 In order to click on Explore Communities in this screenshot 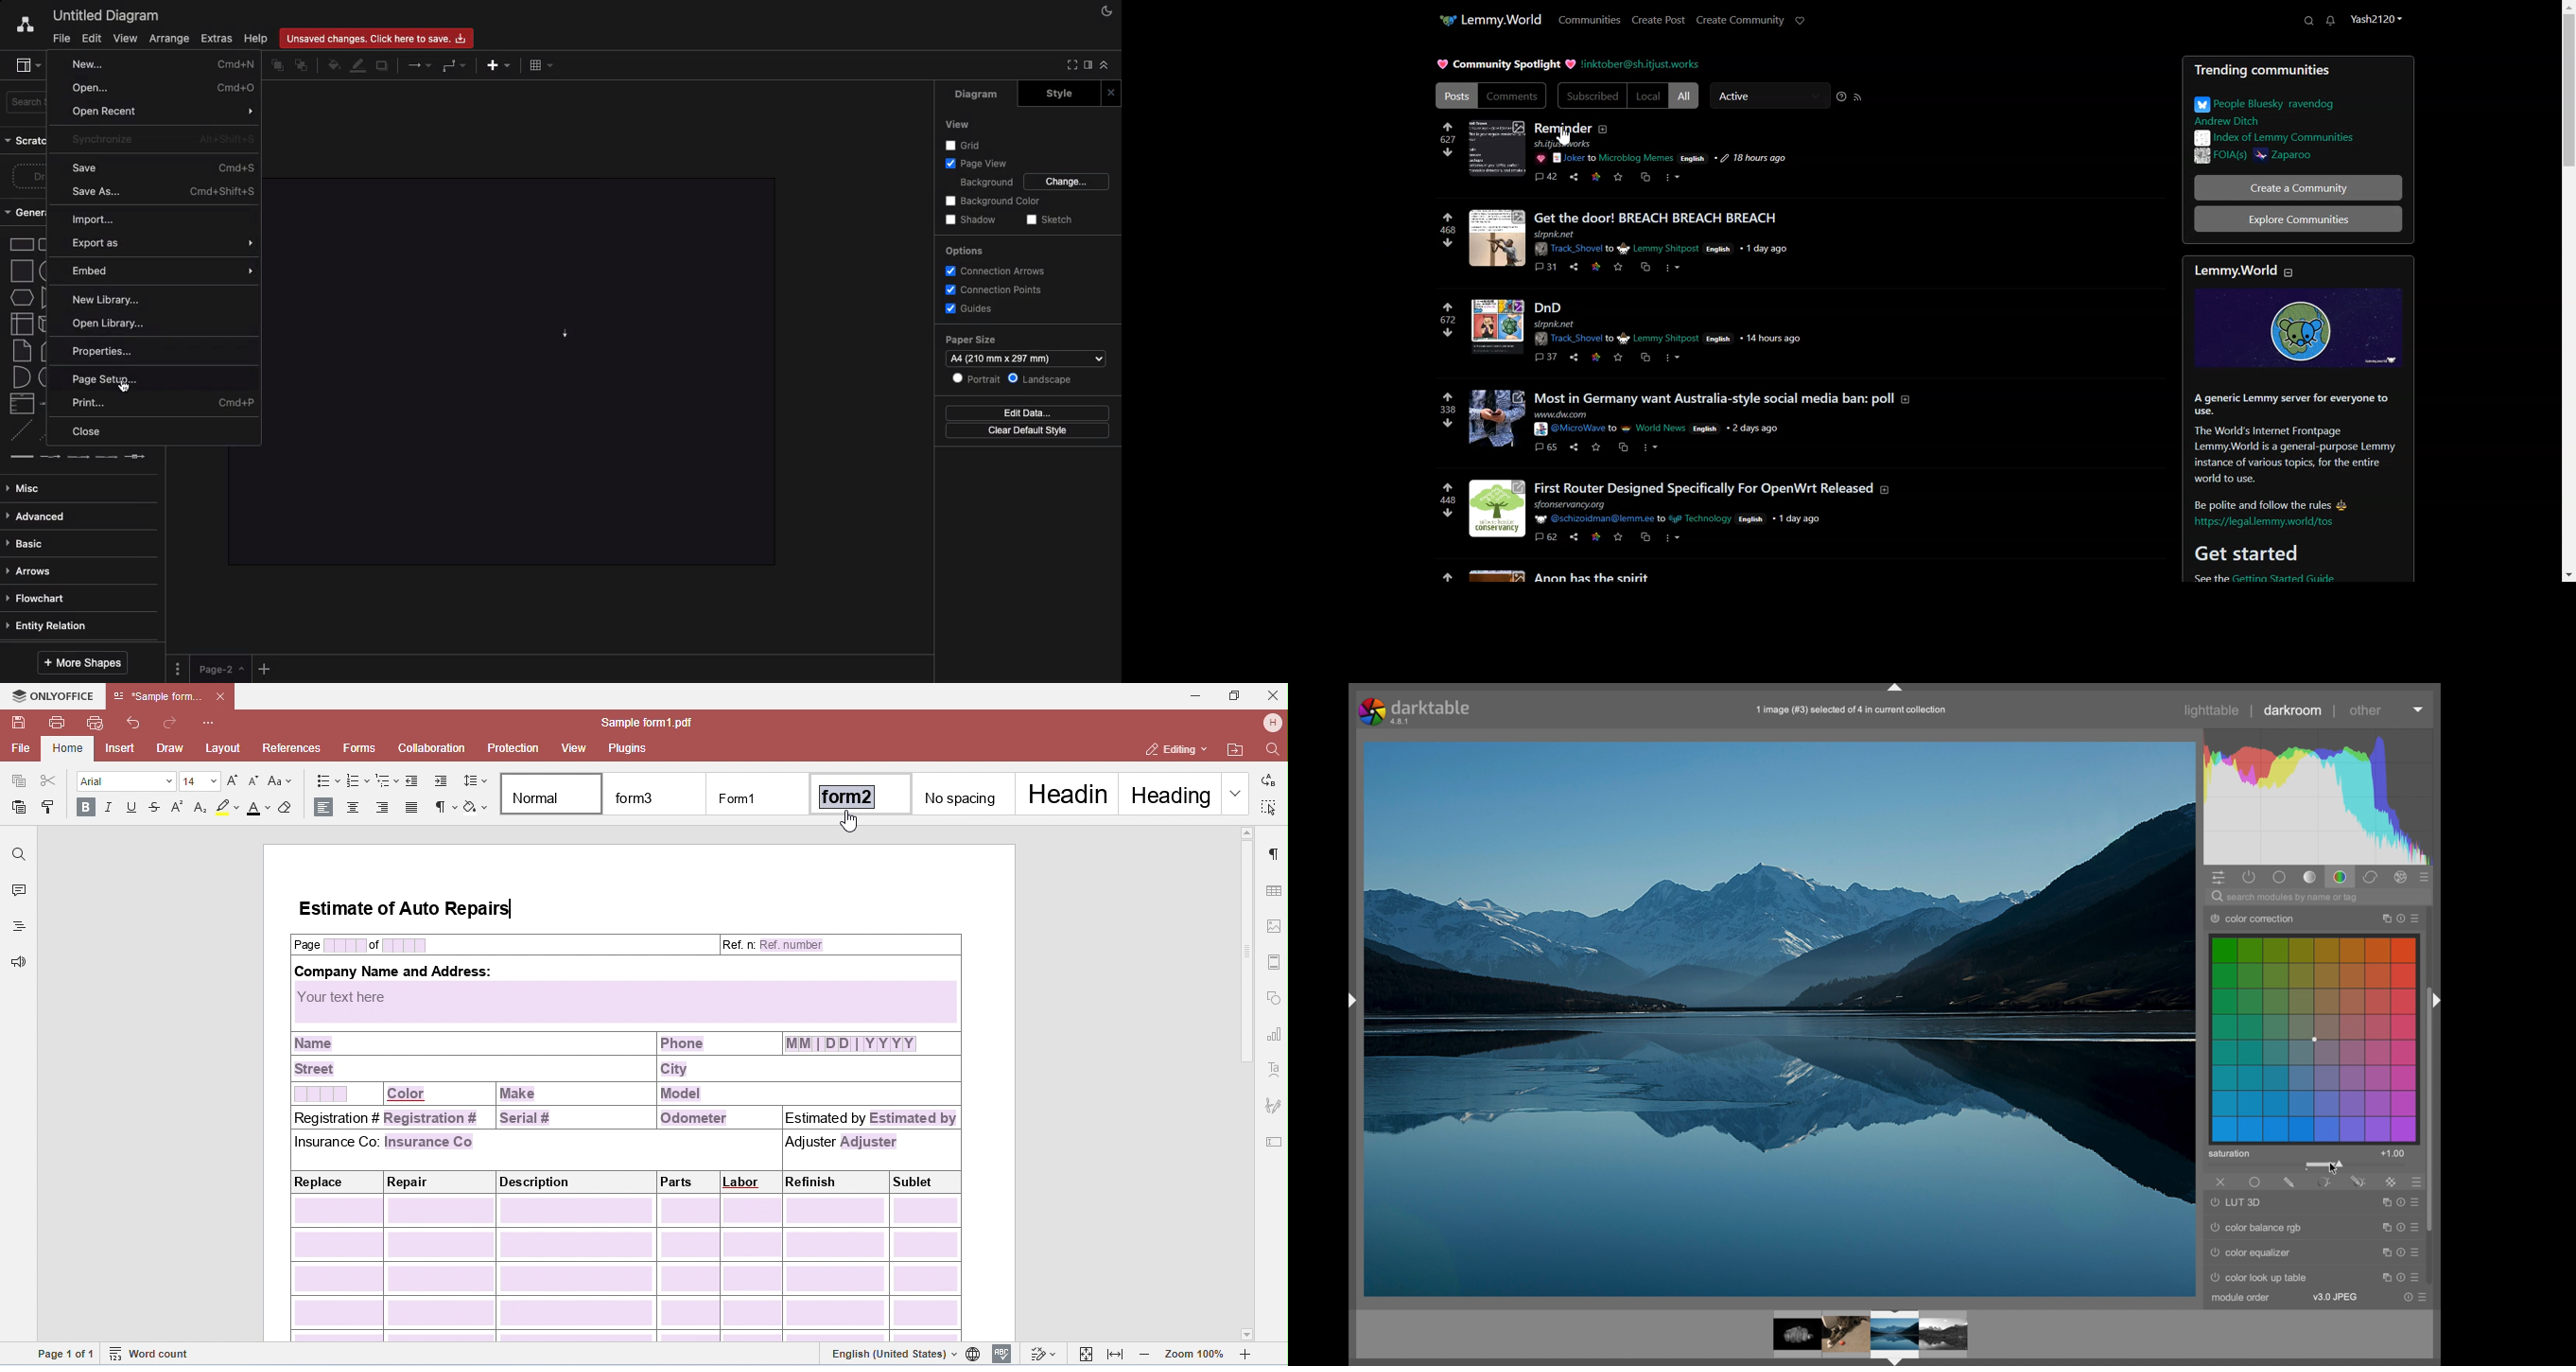, I will do `click(2299, 219)`.